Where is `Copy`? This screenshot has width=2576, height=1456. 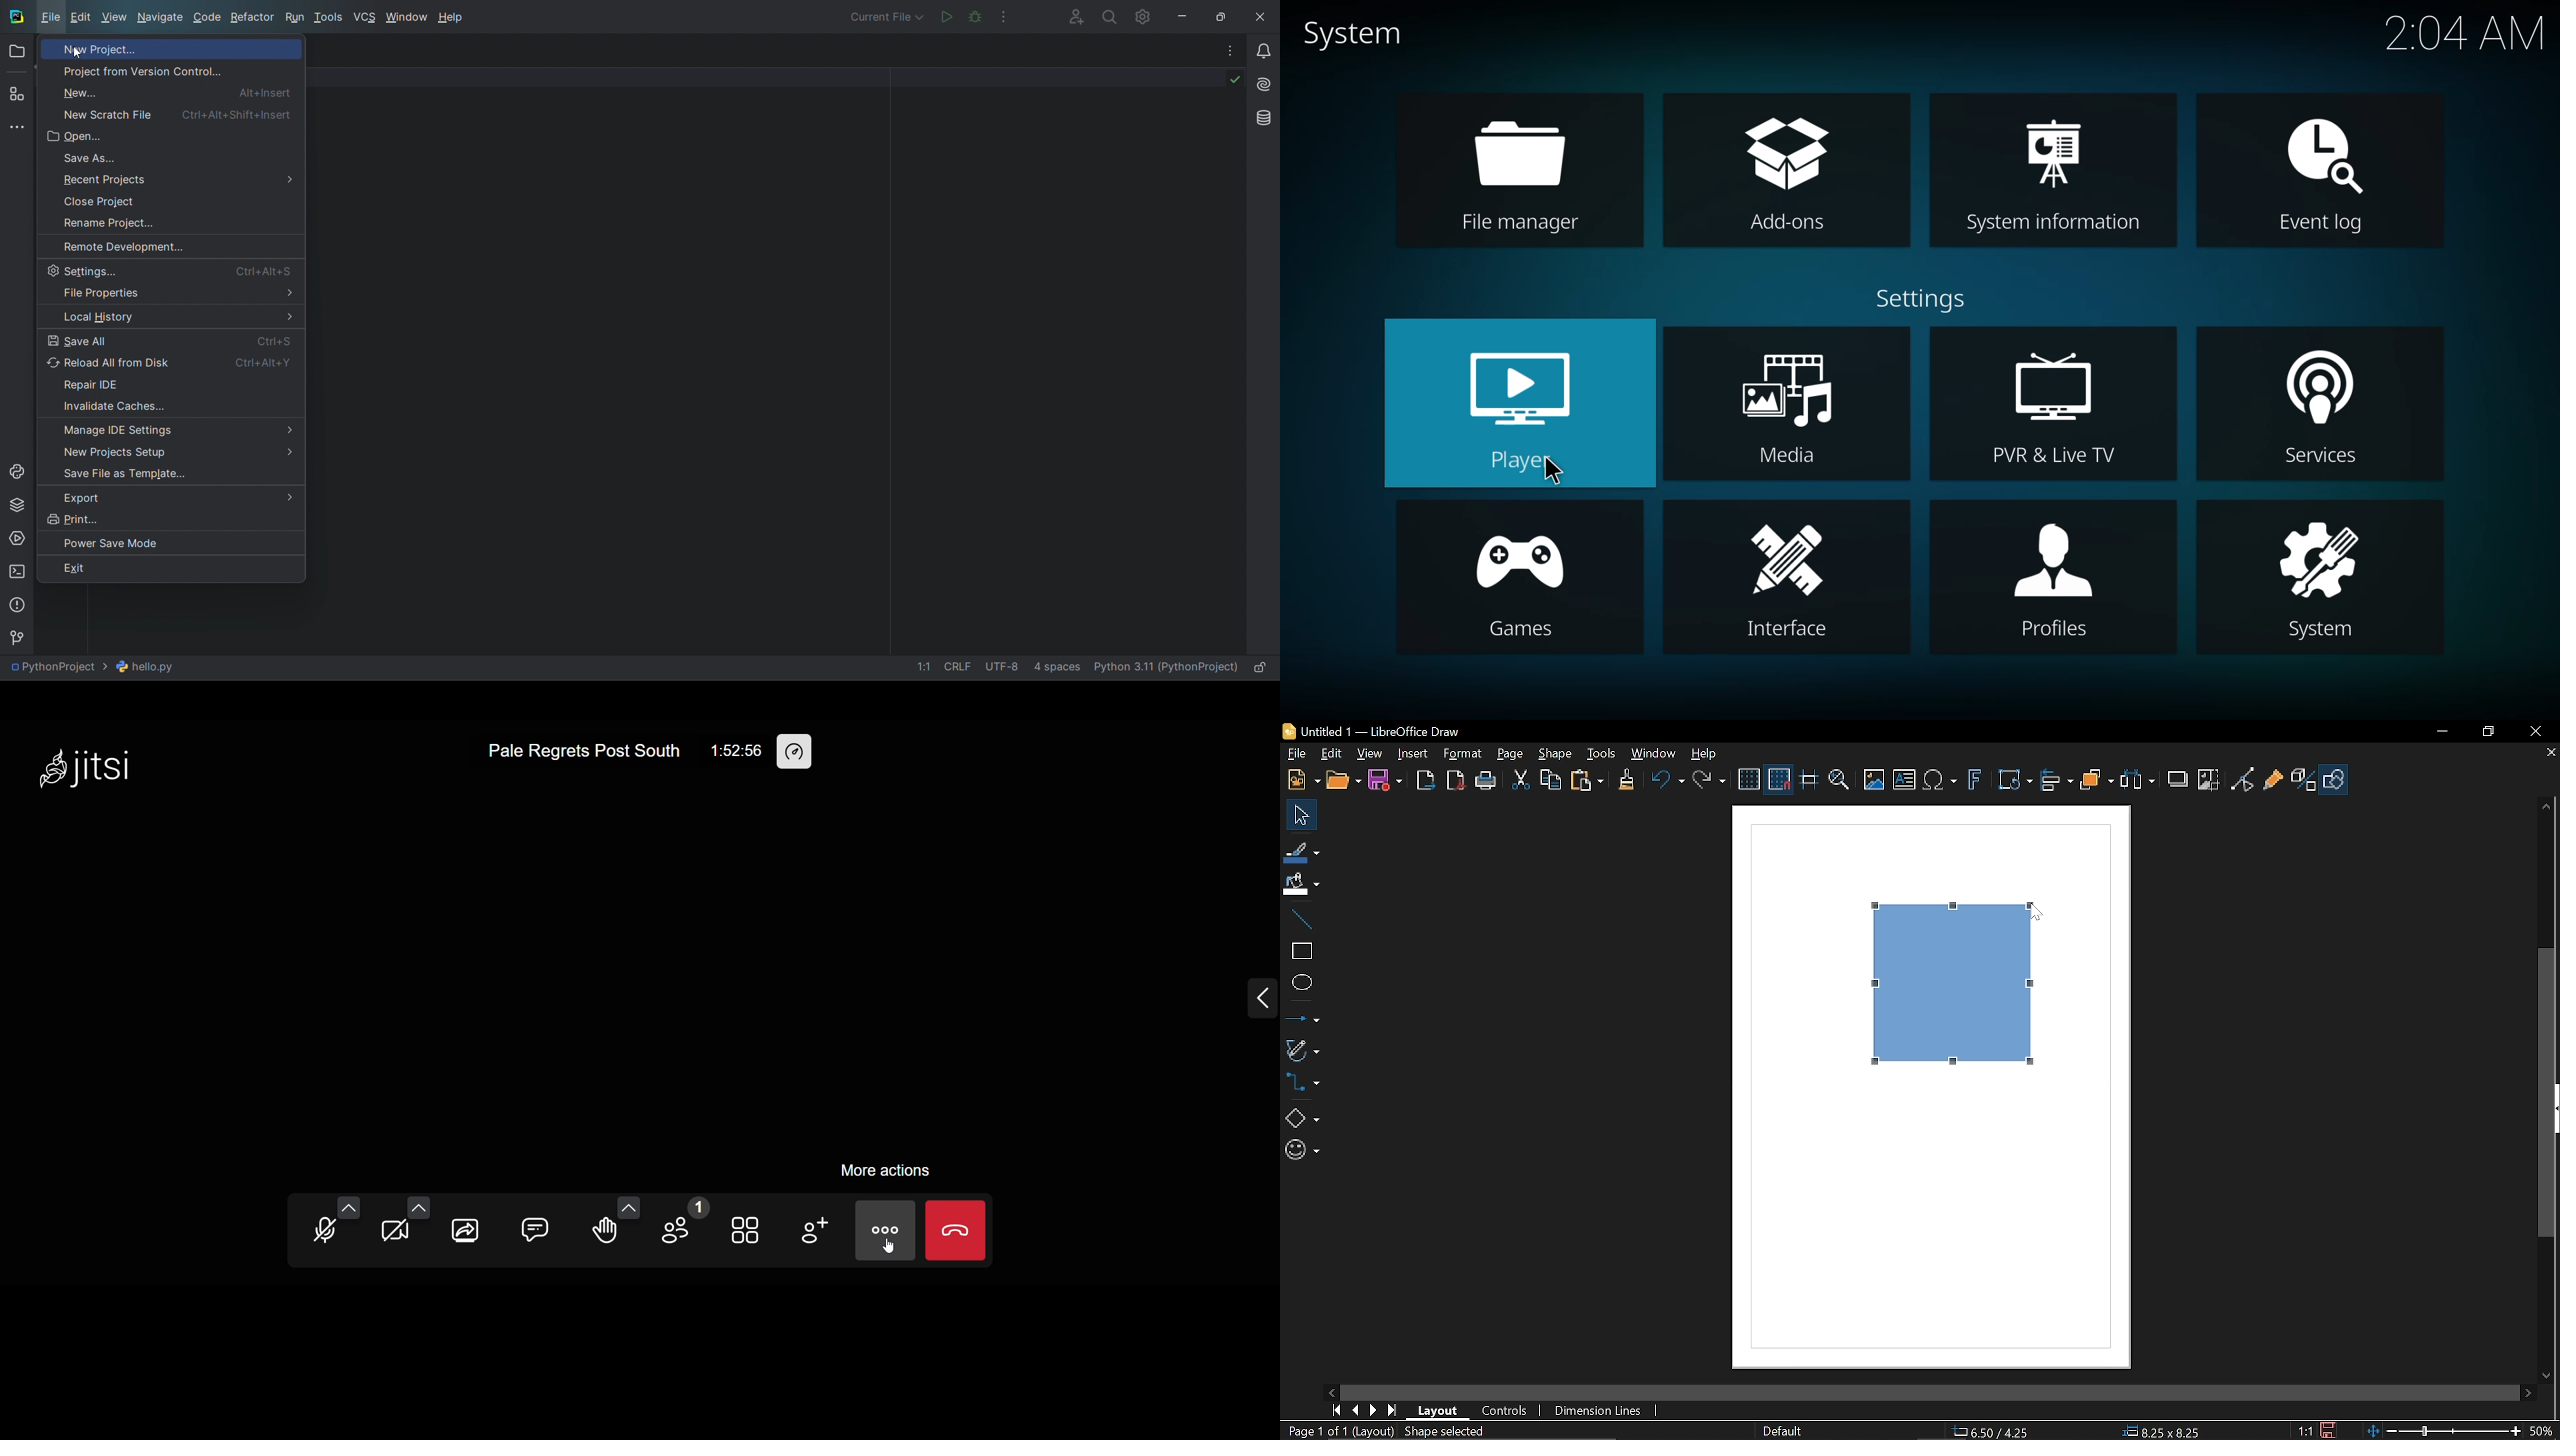
Copy is located at coordinates (1552, 781).